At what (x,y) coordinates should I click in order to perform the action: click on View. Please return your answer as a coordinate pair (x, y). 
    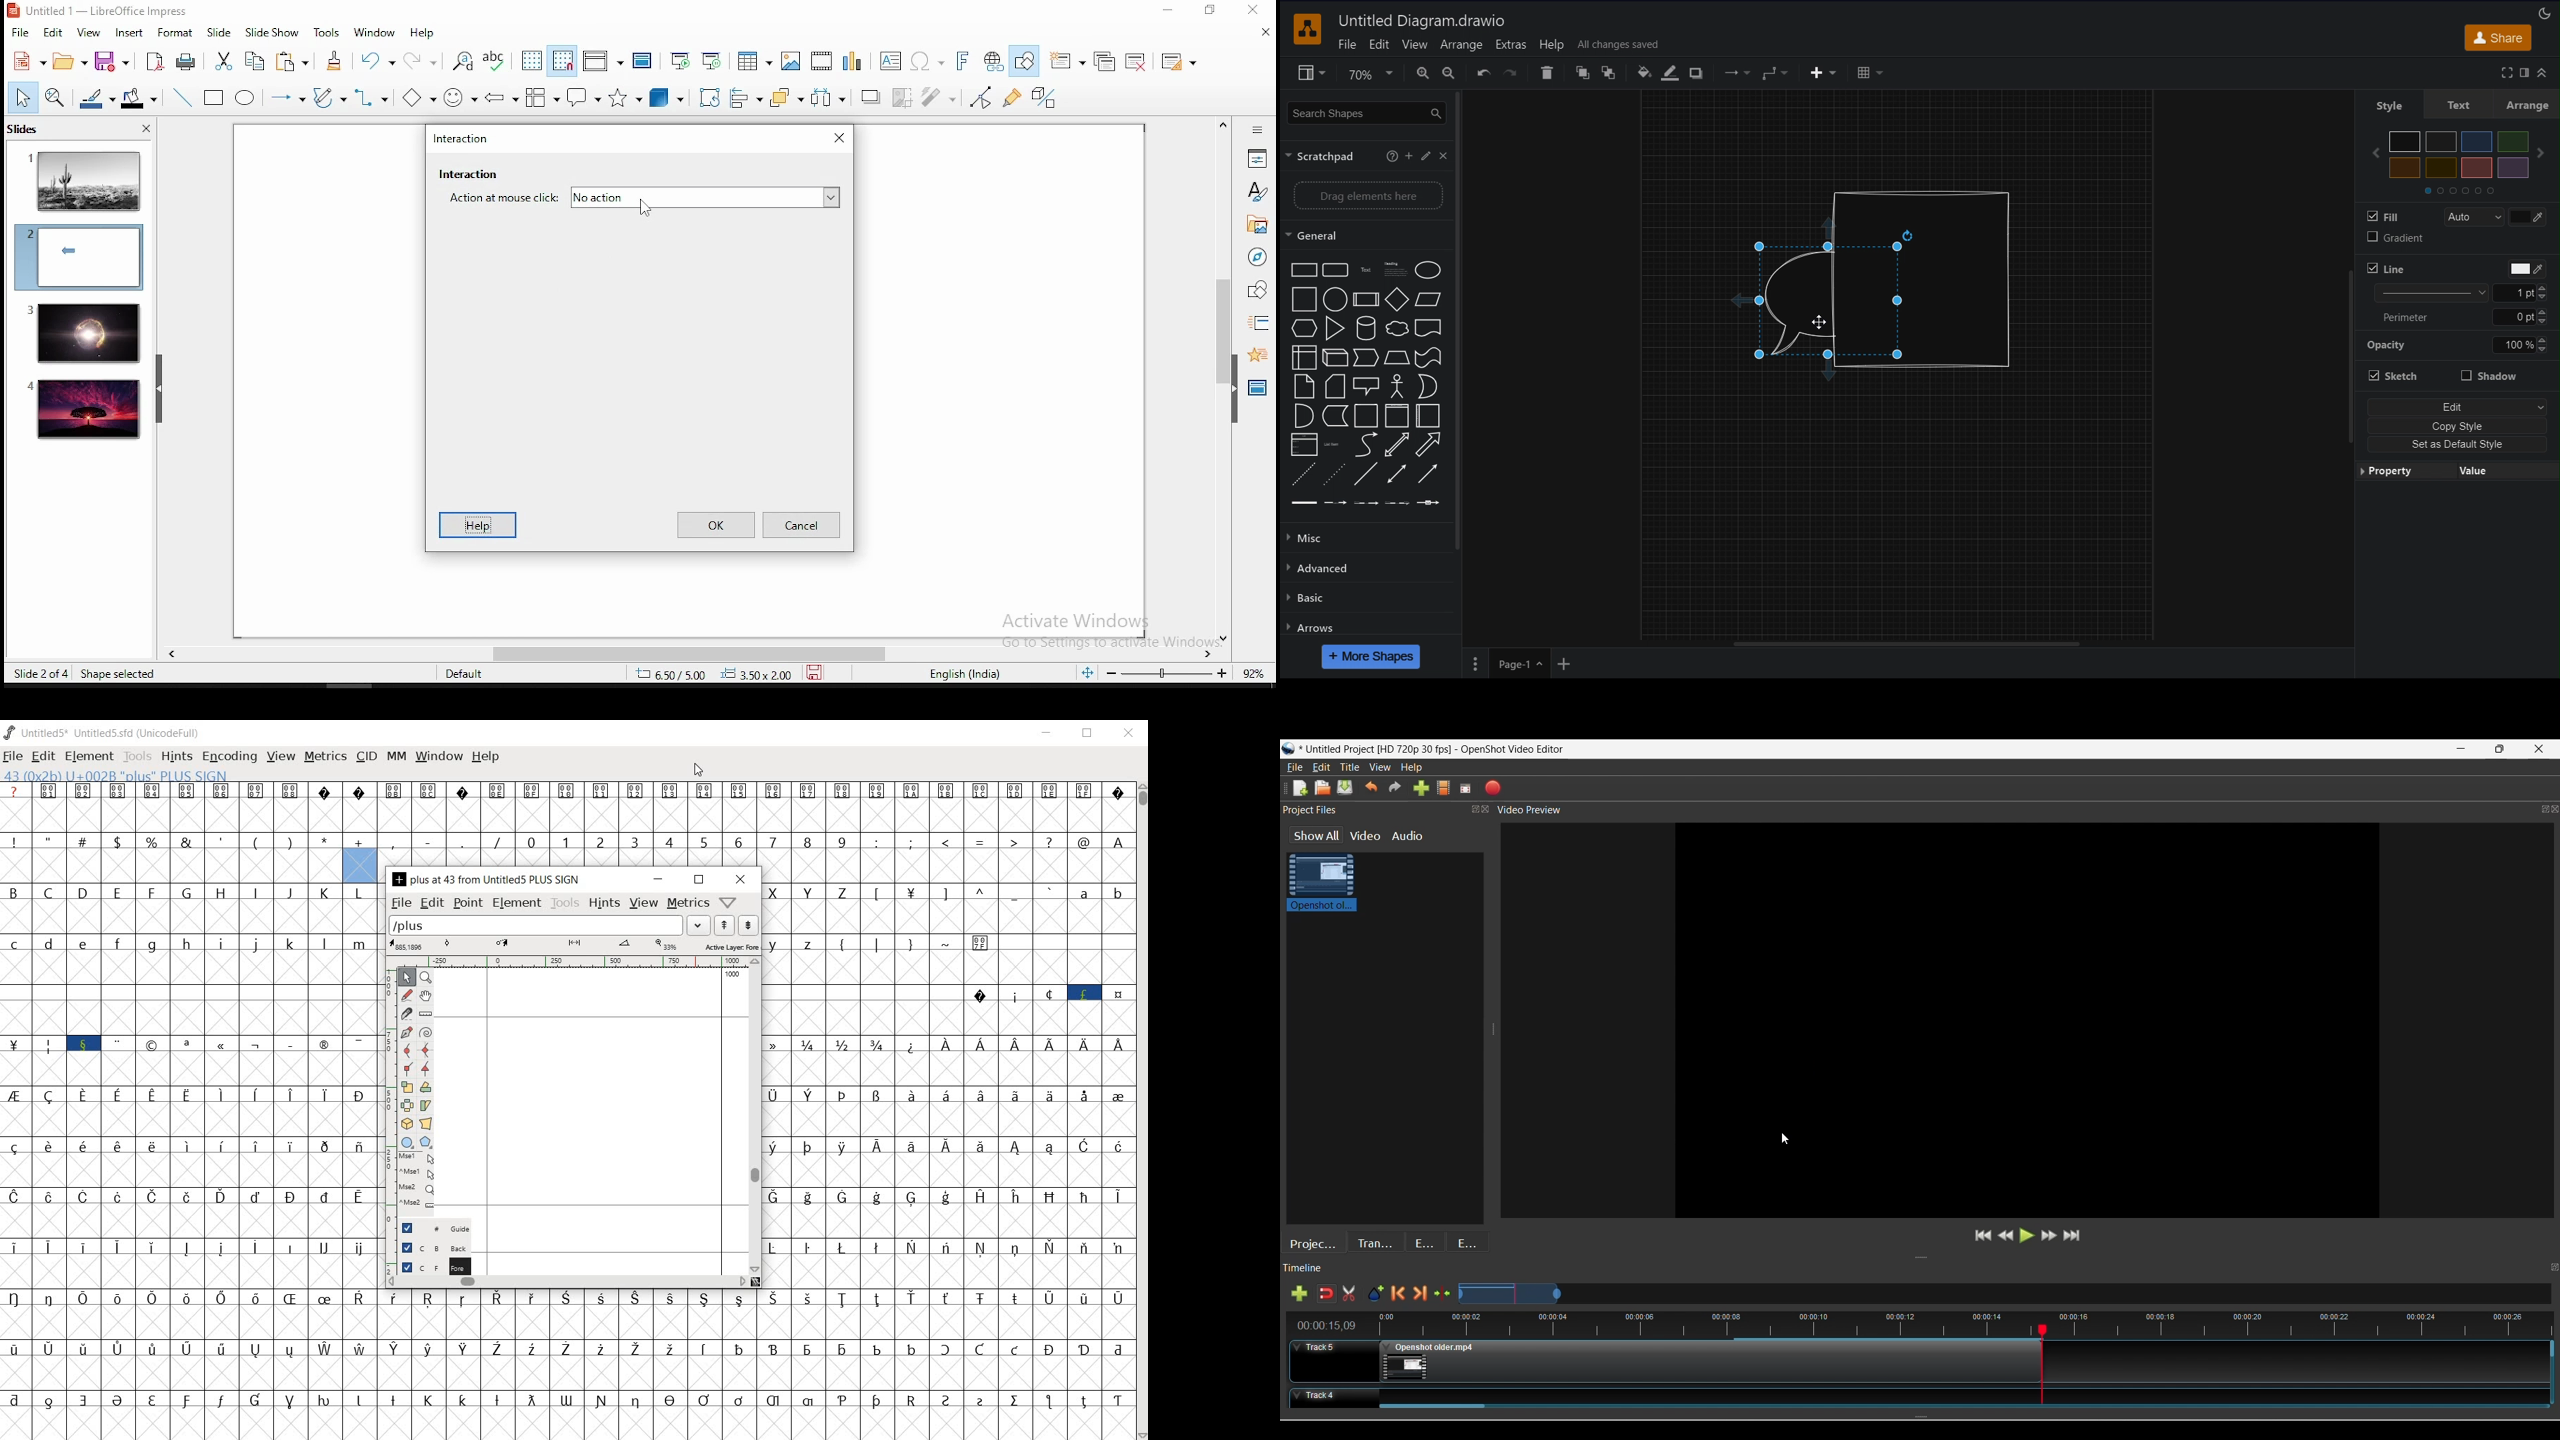
    Looking at the image, I should click on (1312, 73).